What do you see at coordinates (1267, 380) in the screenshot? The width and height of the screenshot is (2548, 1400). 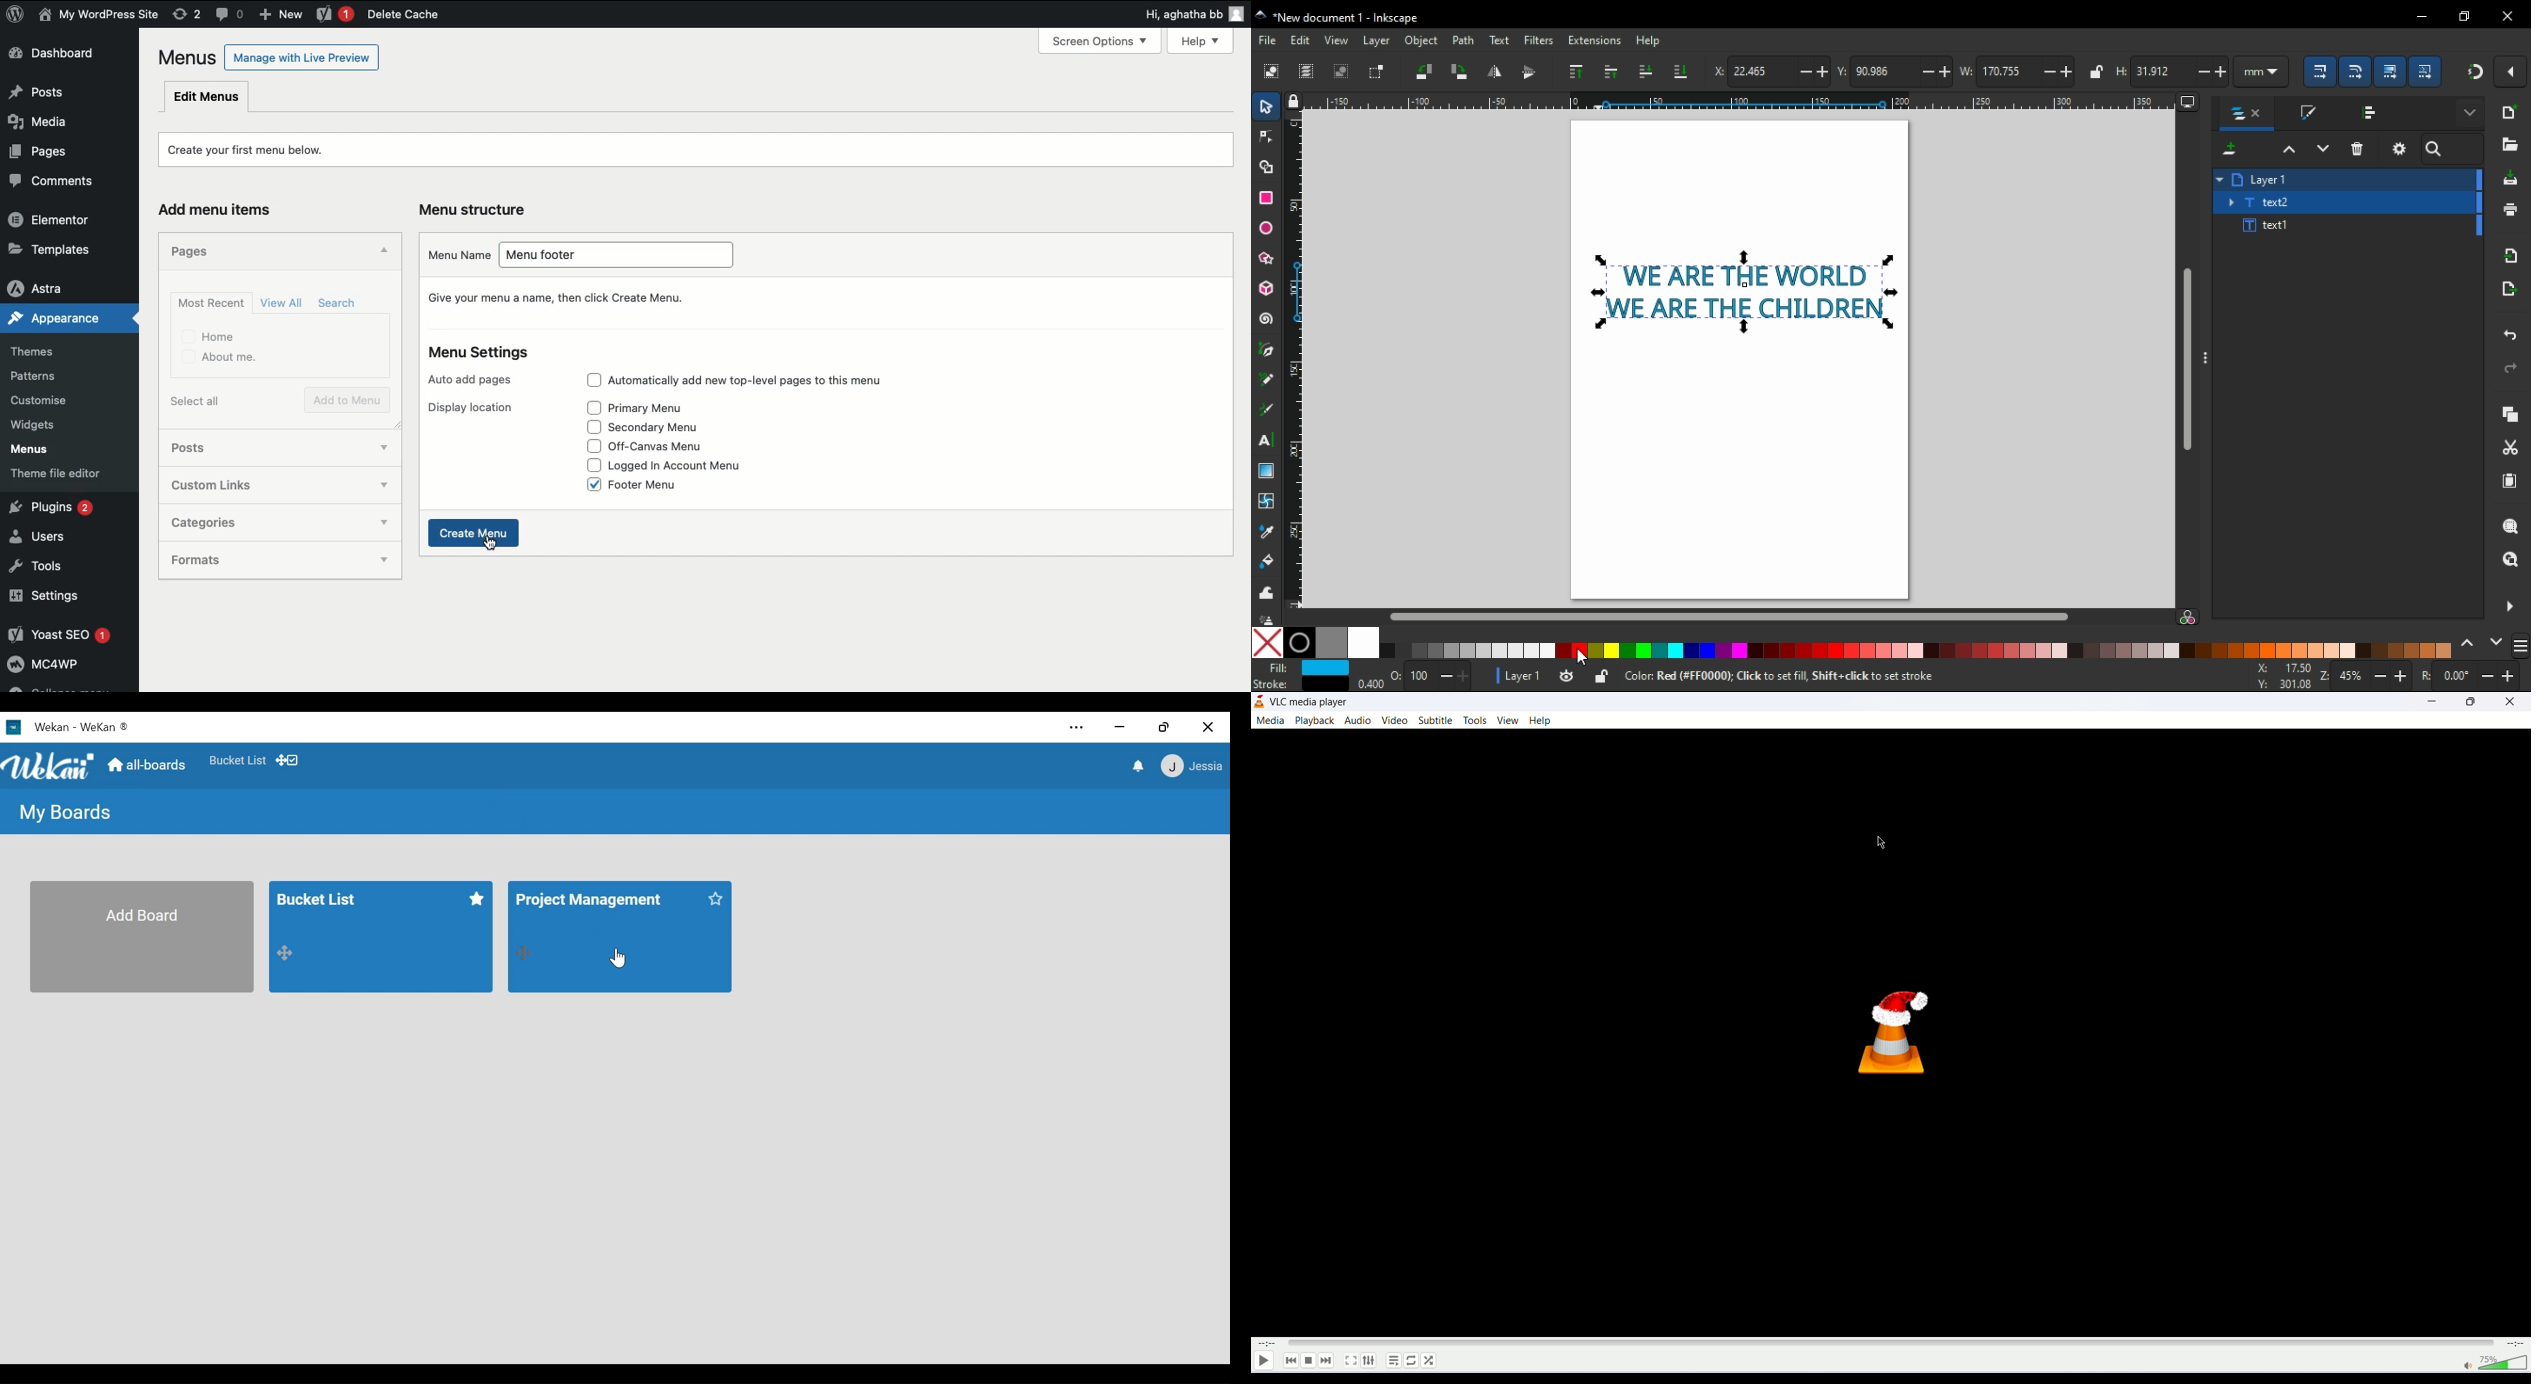 I see `pencil tool` at bounding box center [1267, 380].